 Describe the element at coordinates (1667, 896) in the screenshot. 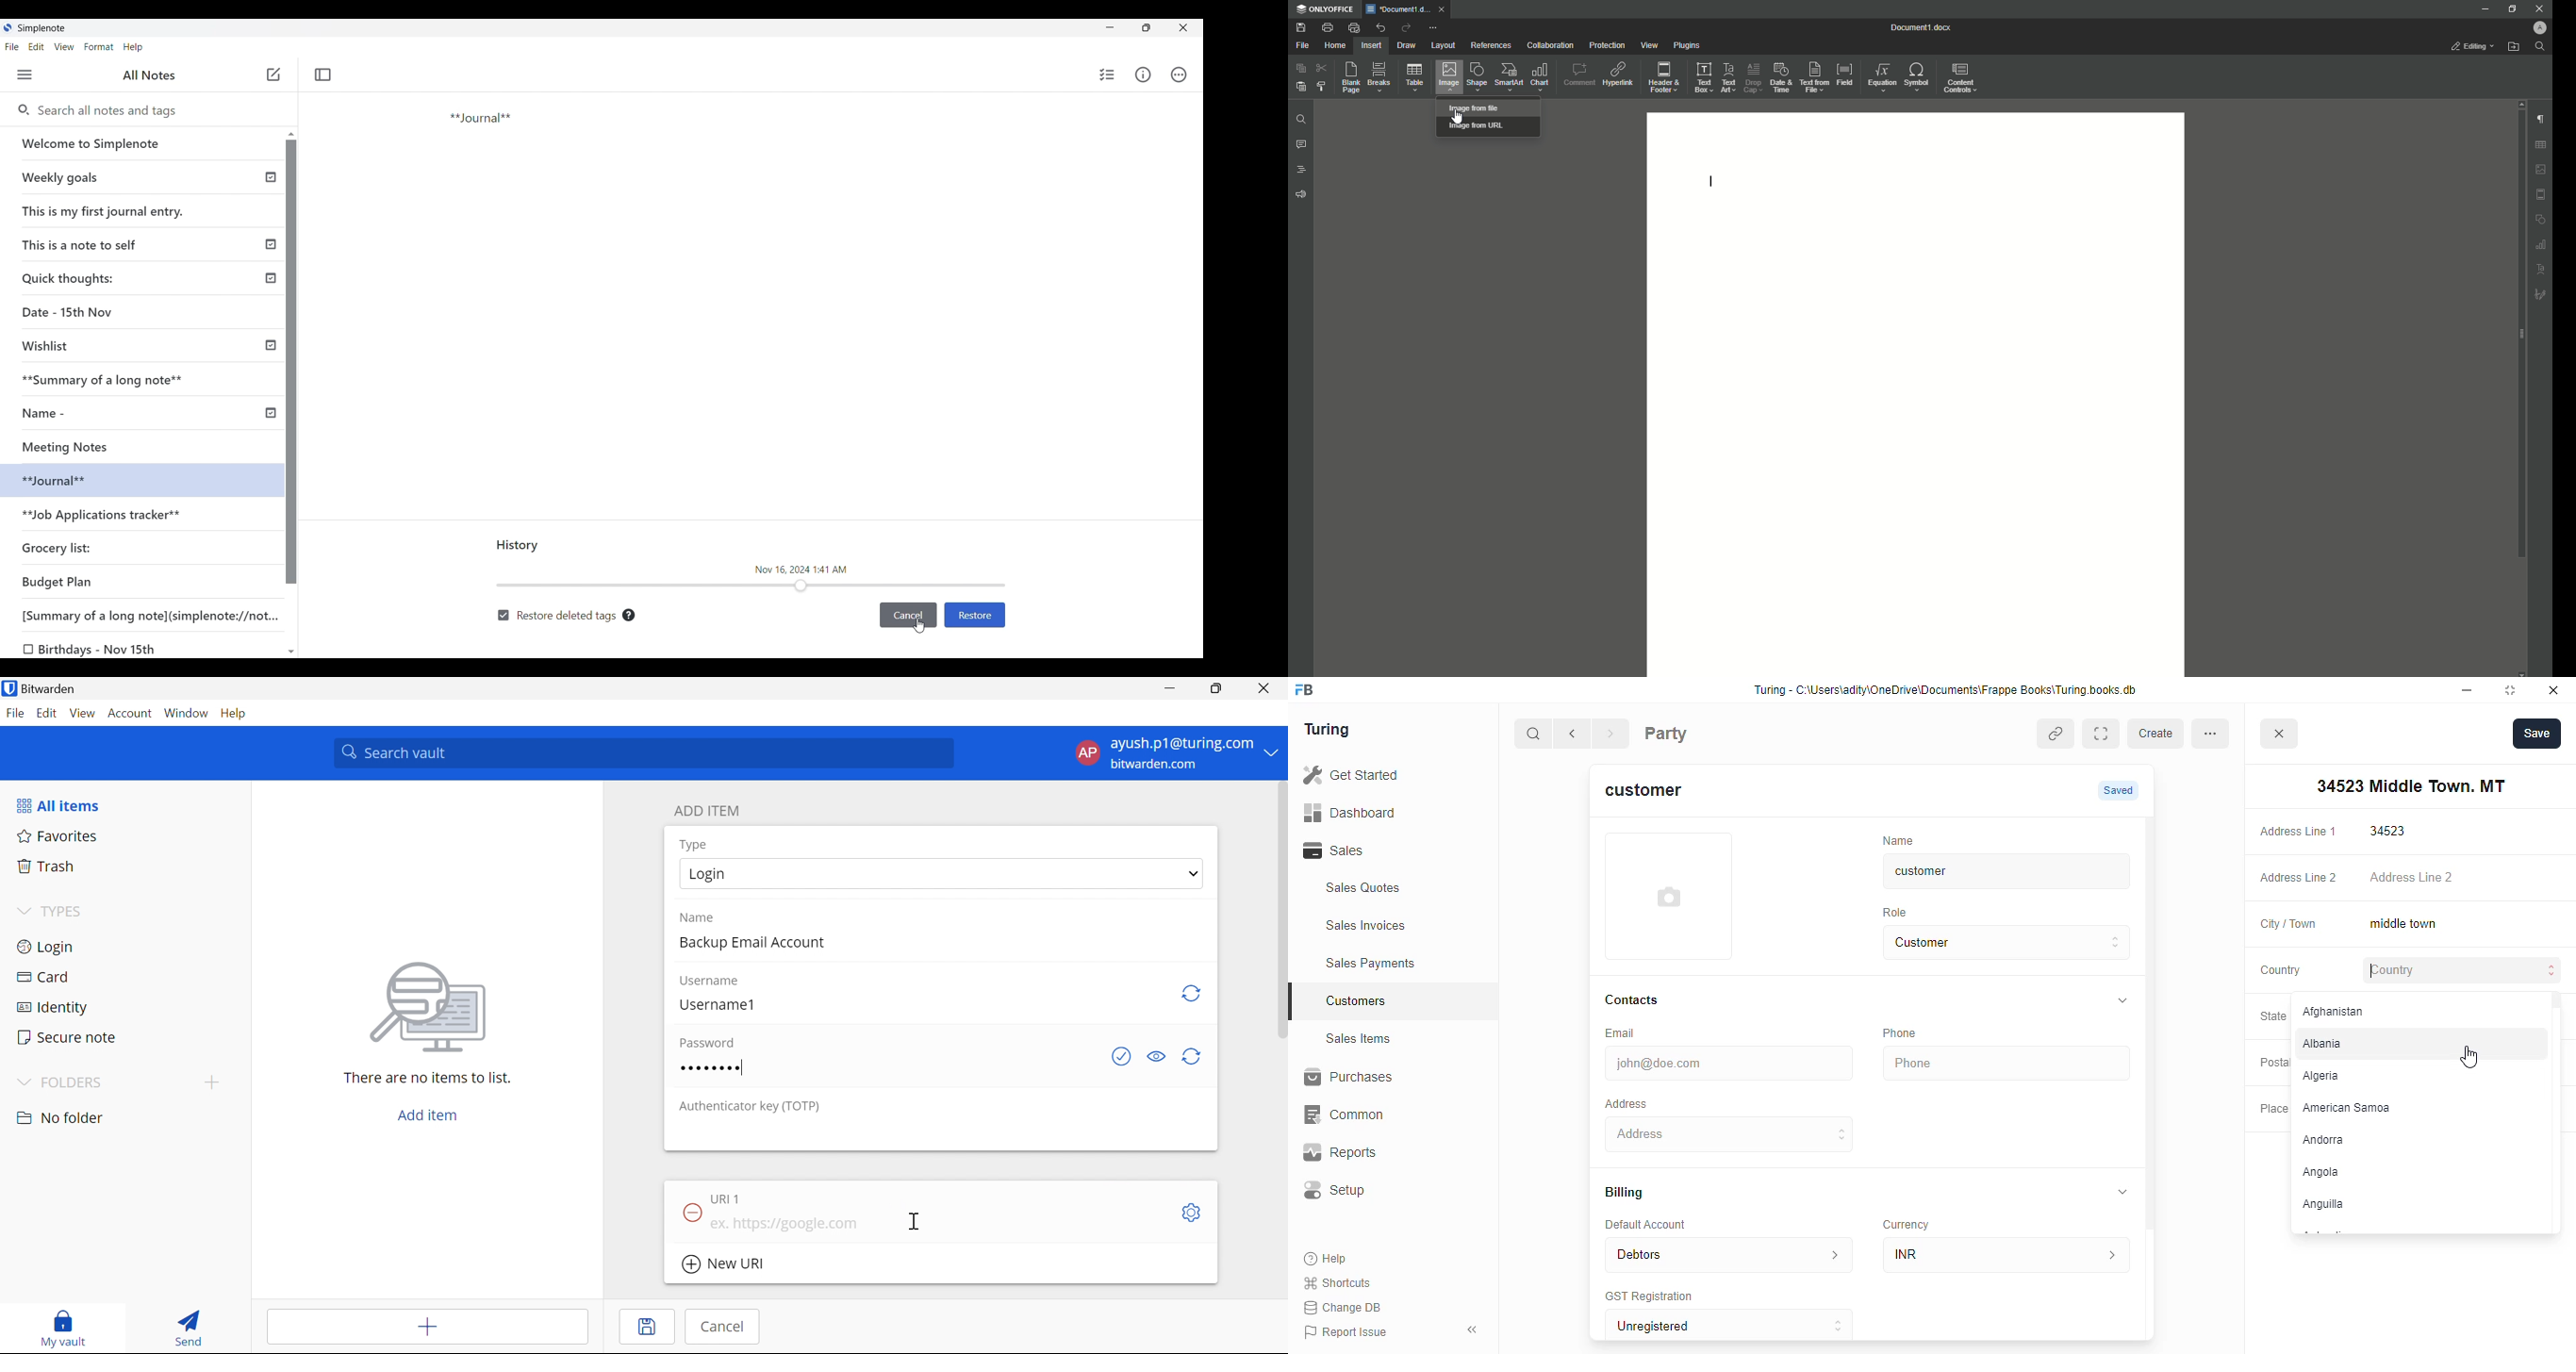

I see `add profile photo` at that location.